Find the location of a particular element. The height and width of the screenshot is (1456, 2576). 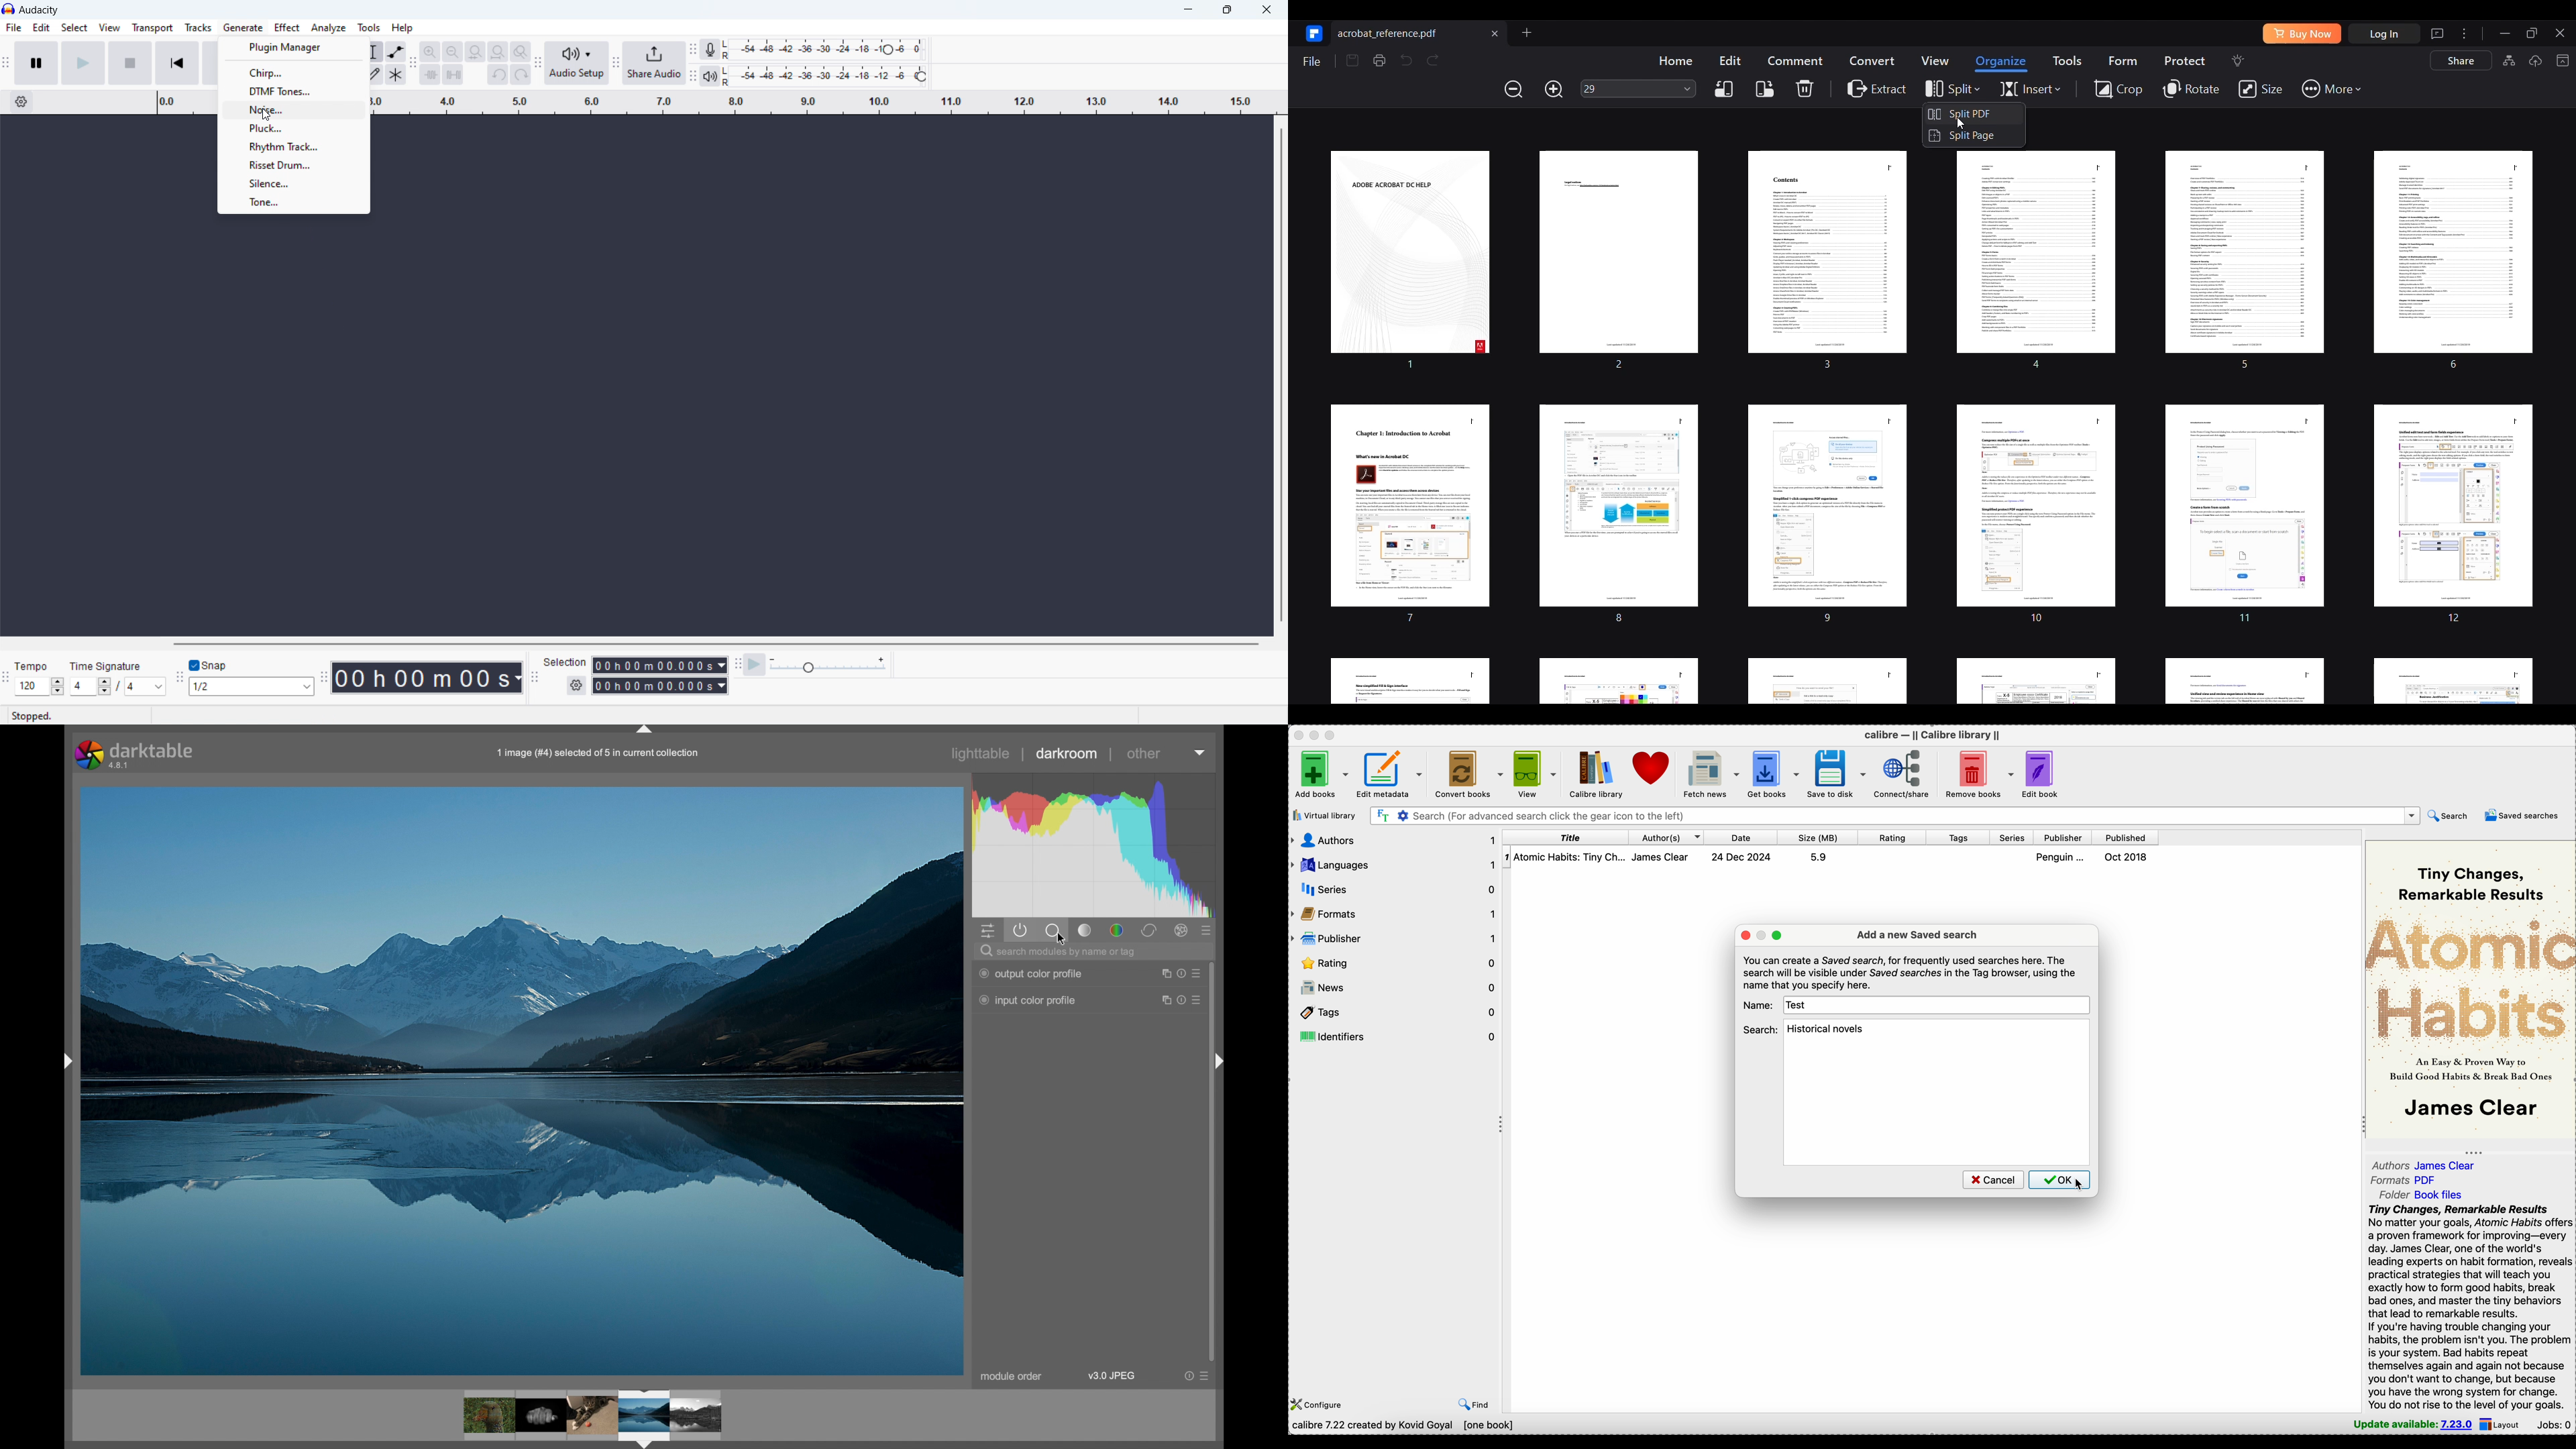

name: is located at coordinates (1758, 1004).